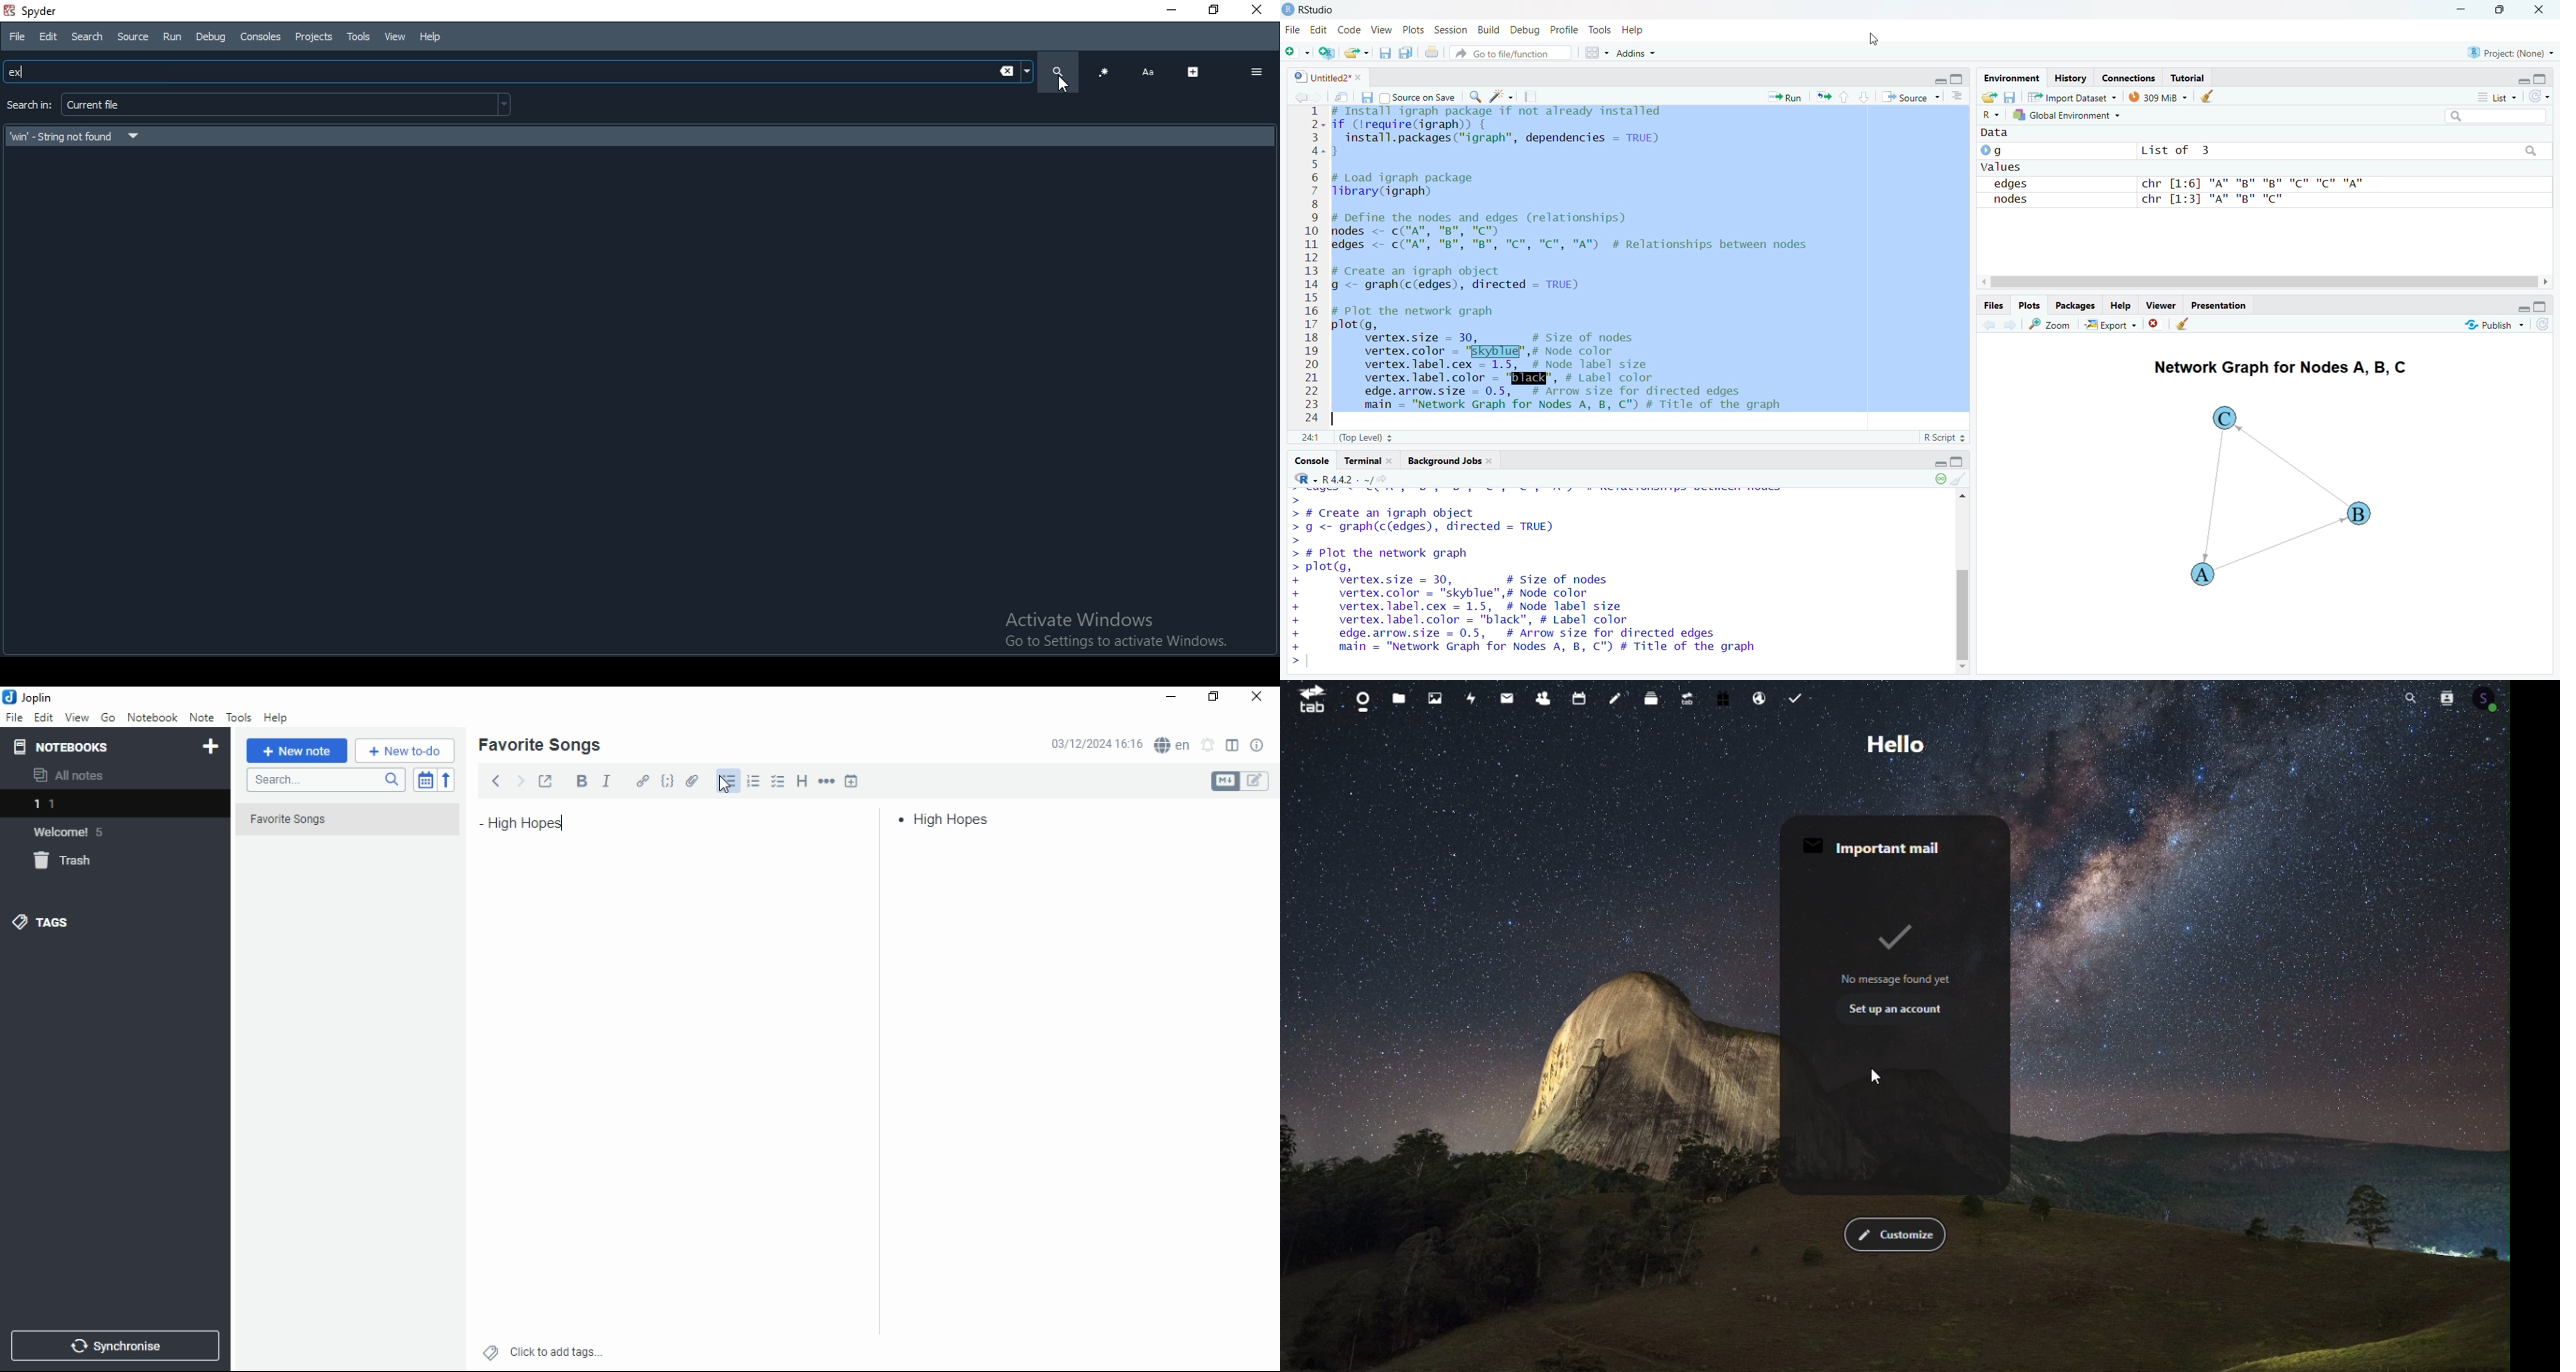 The image size is (2576, 1372). I want to click on Sarminal, so click(1368, 459).